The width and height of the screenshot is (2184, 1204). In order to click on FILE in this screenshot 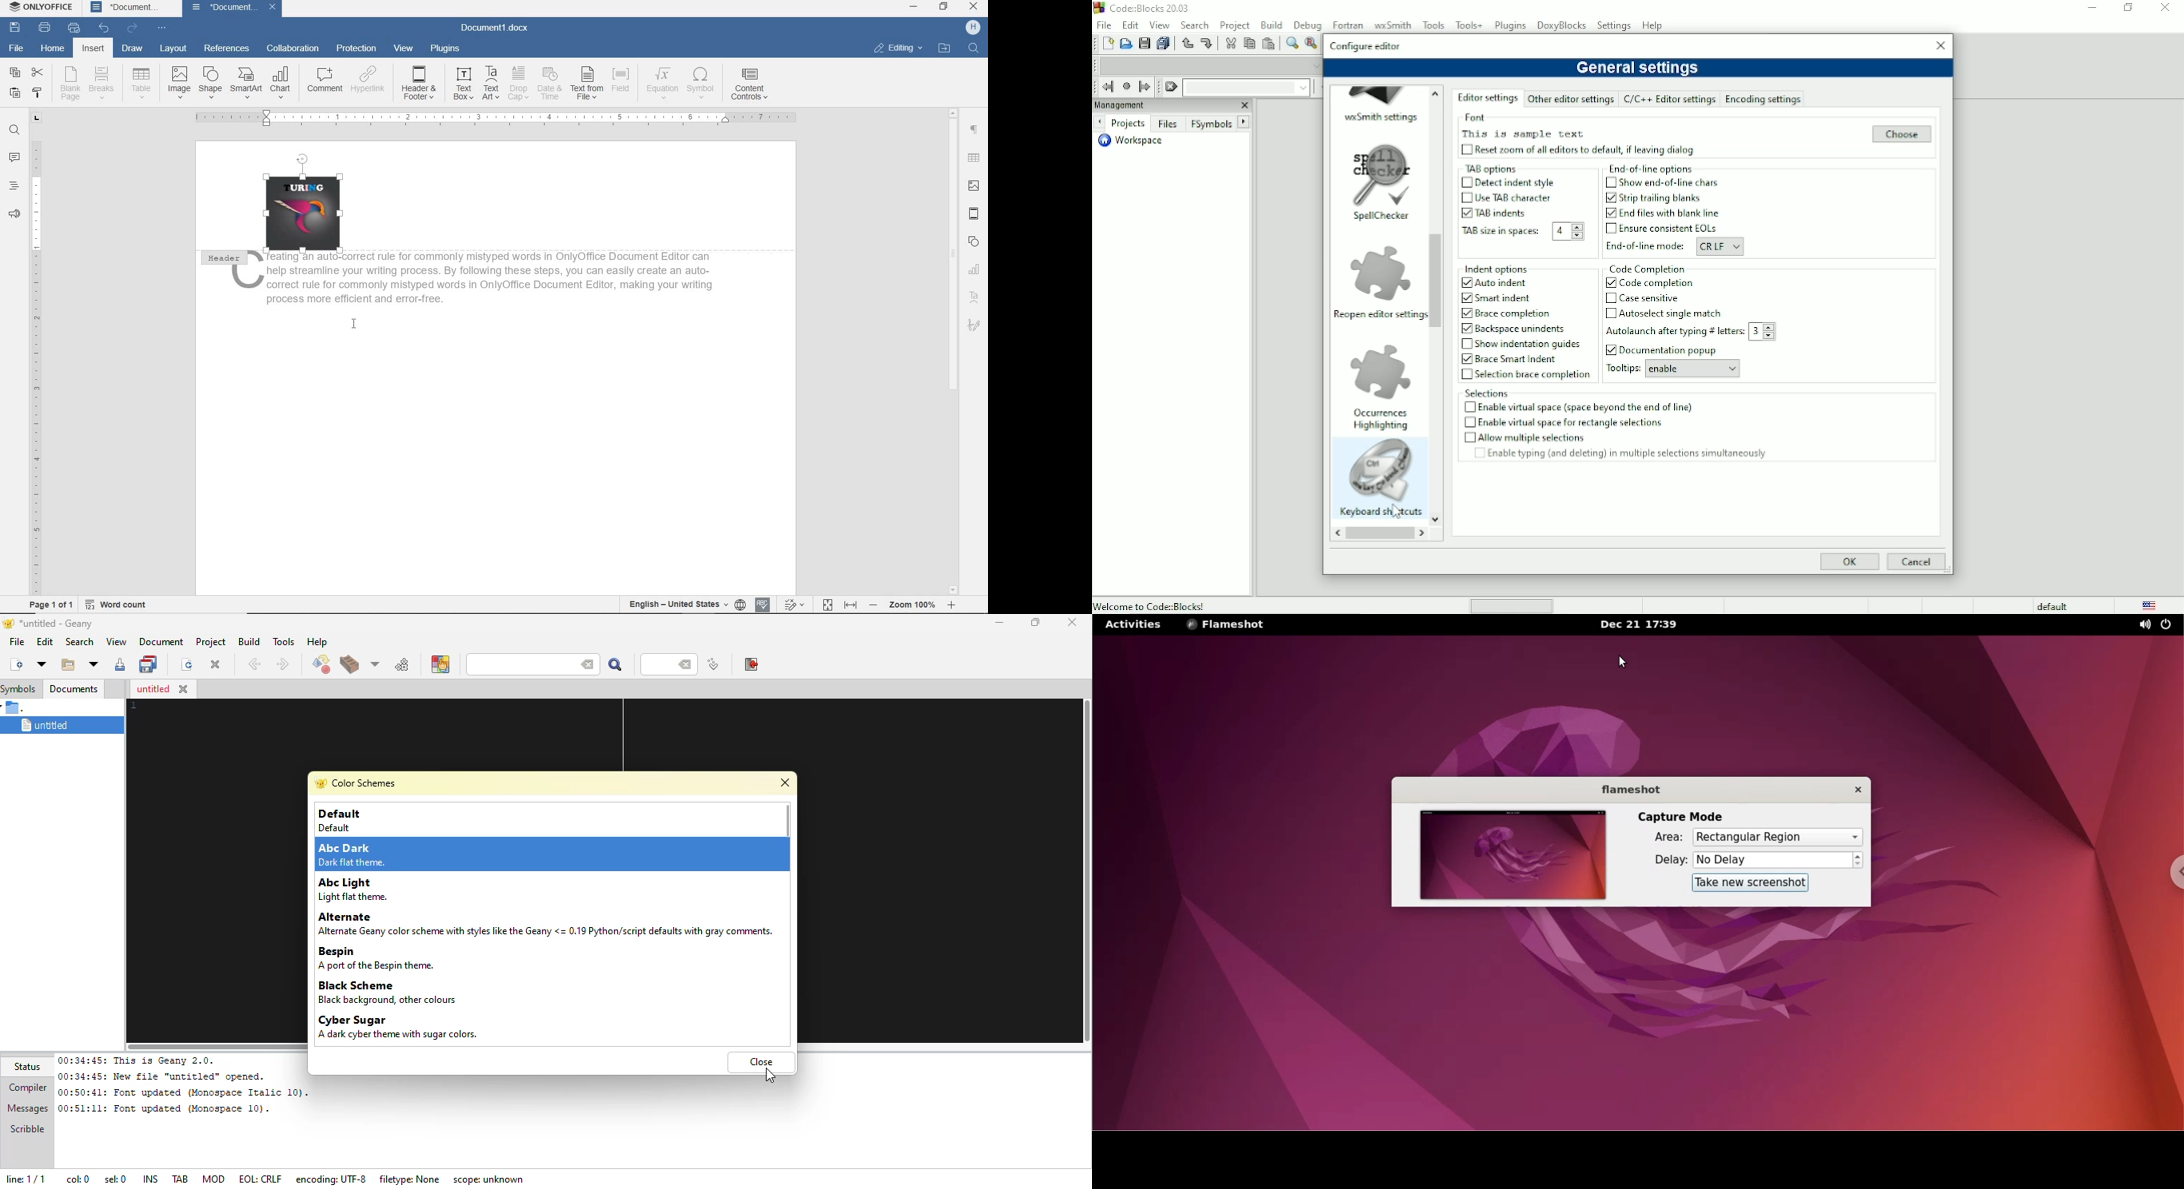, I will do `click(15, 48)`.